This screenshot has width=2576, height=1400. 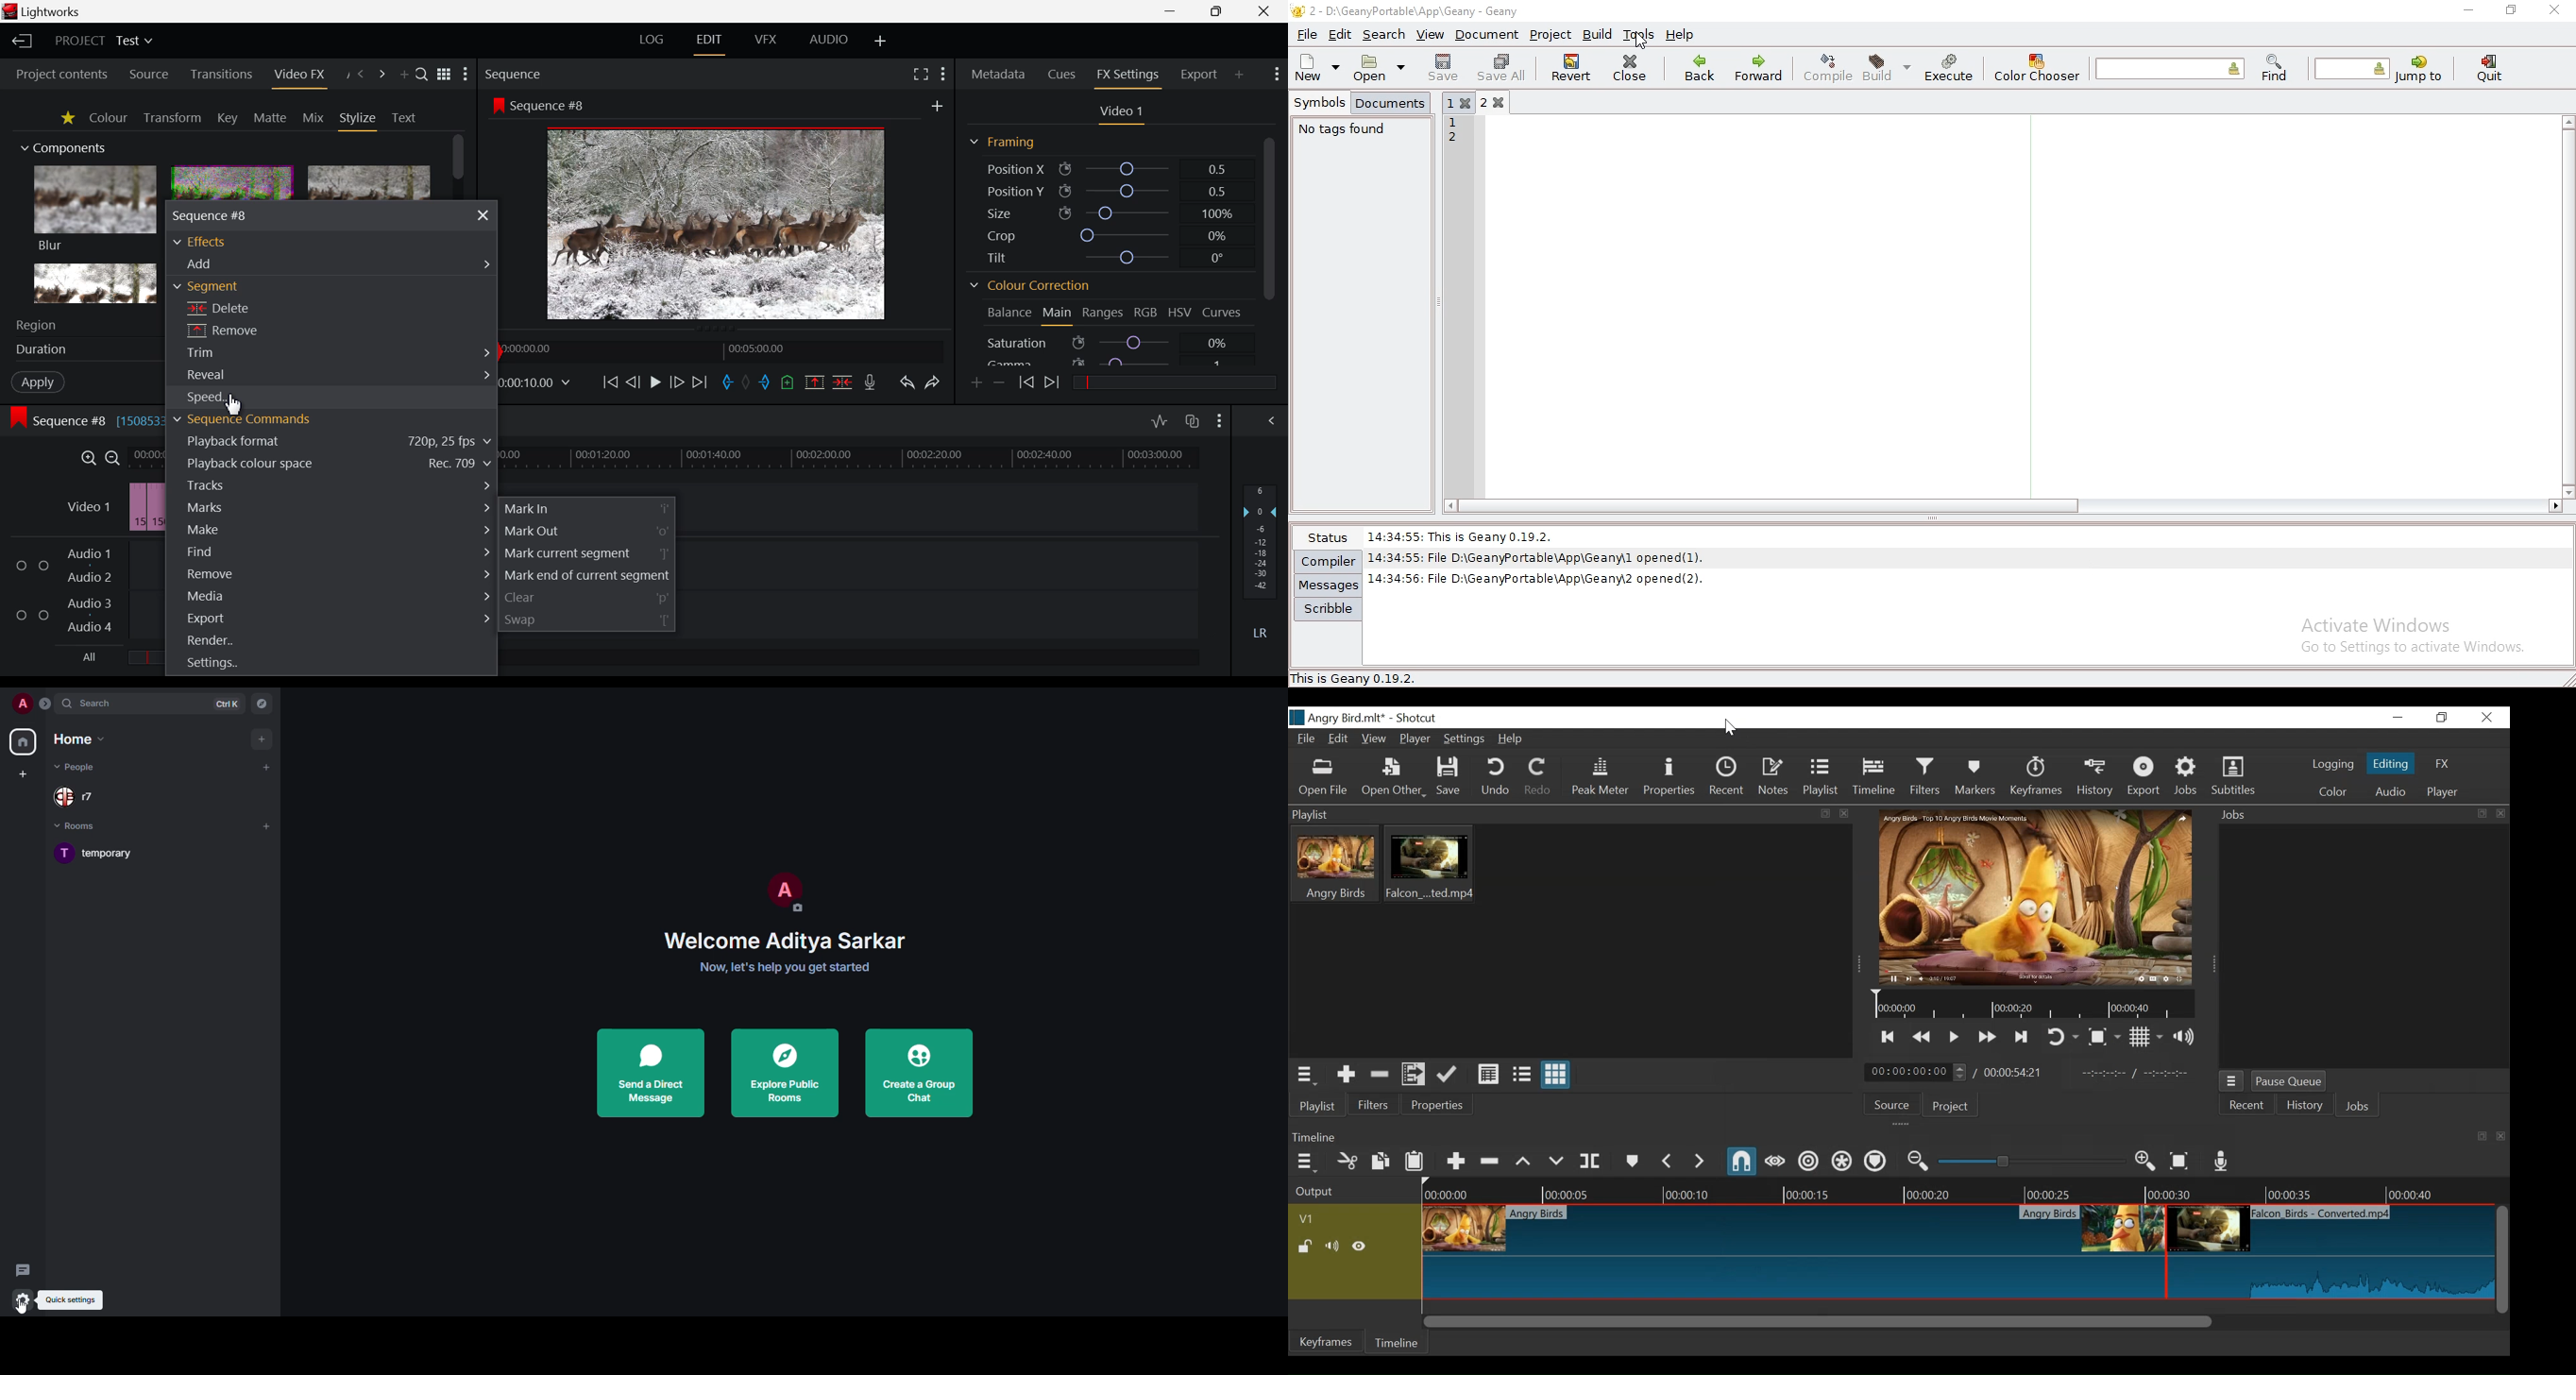 I want to click on Update, so click(x=1446, y=1075).